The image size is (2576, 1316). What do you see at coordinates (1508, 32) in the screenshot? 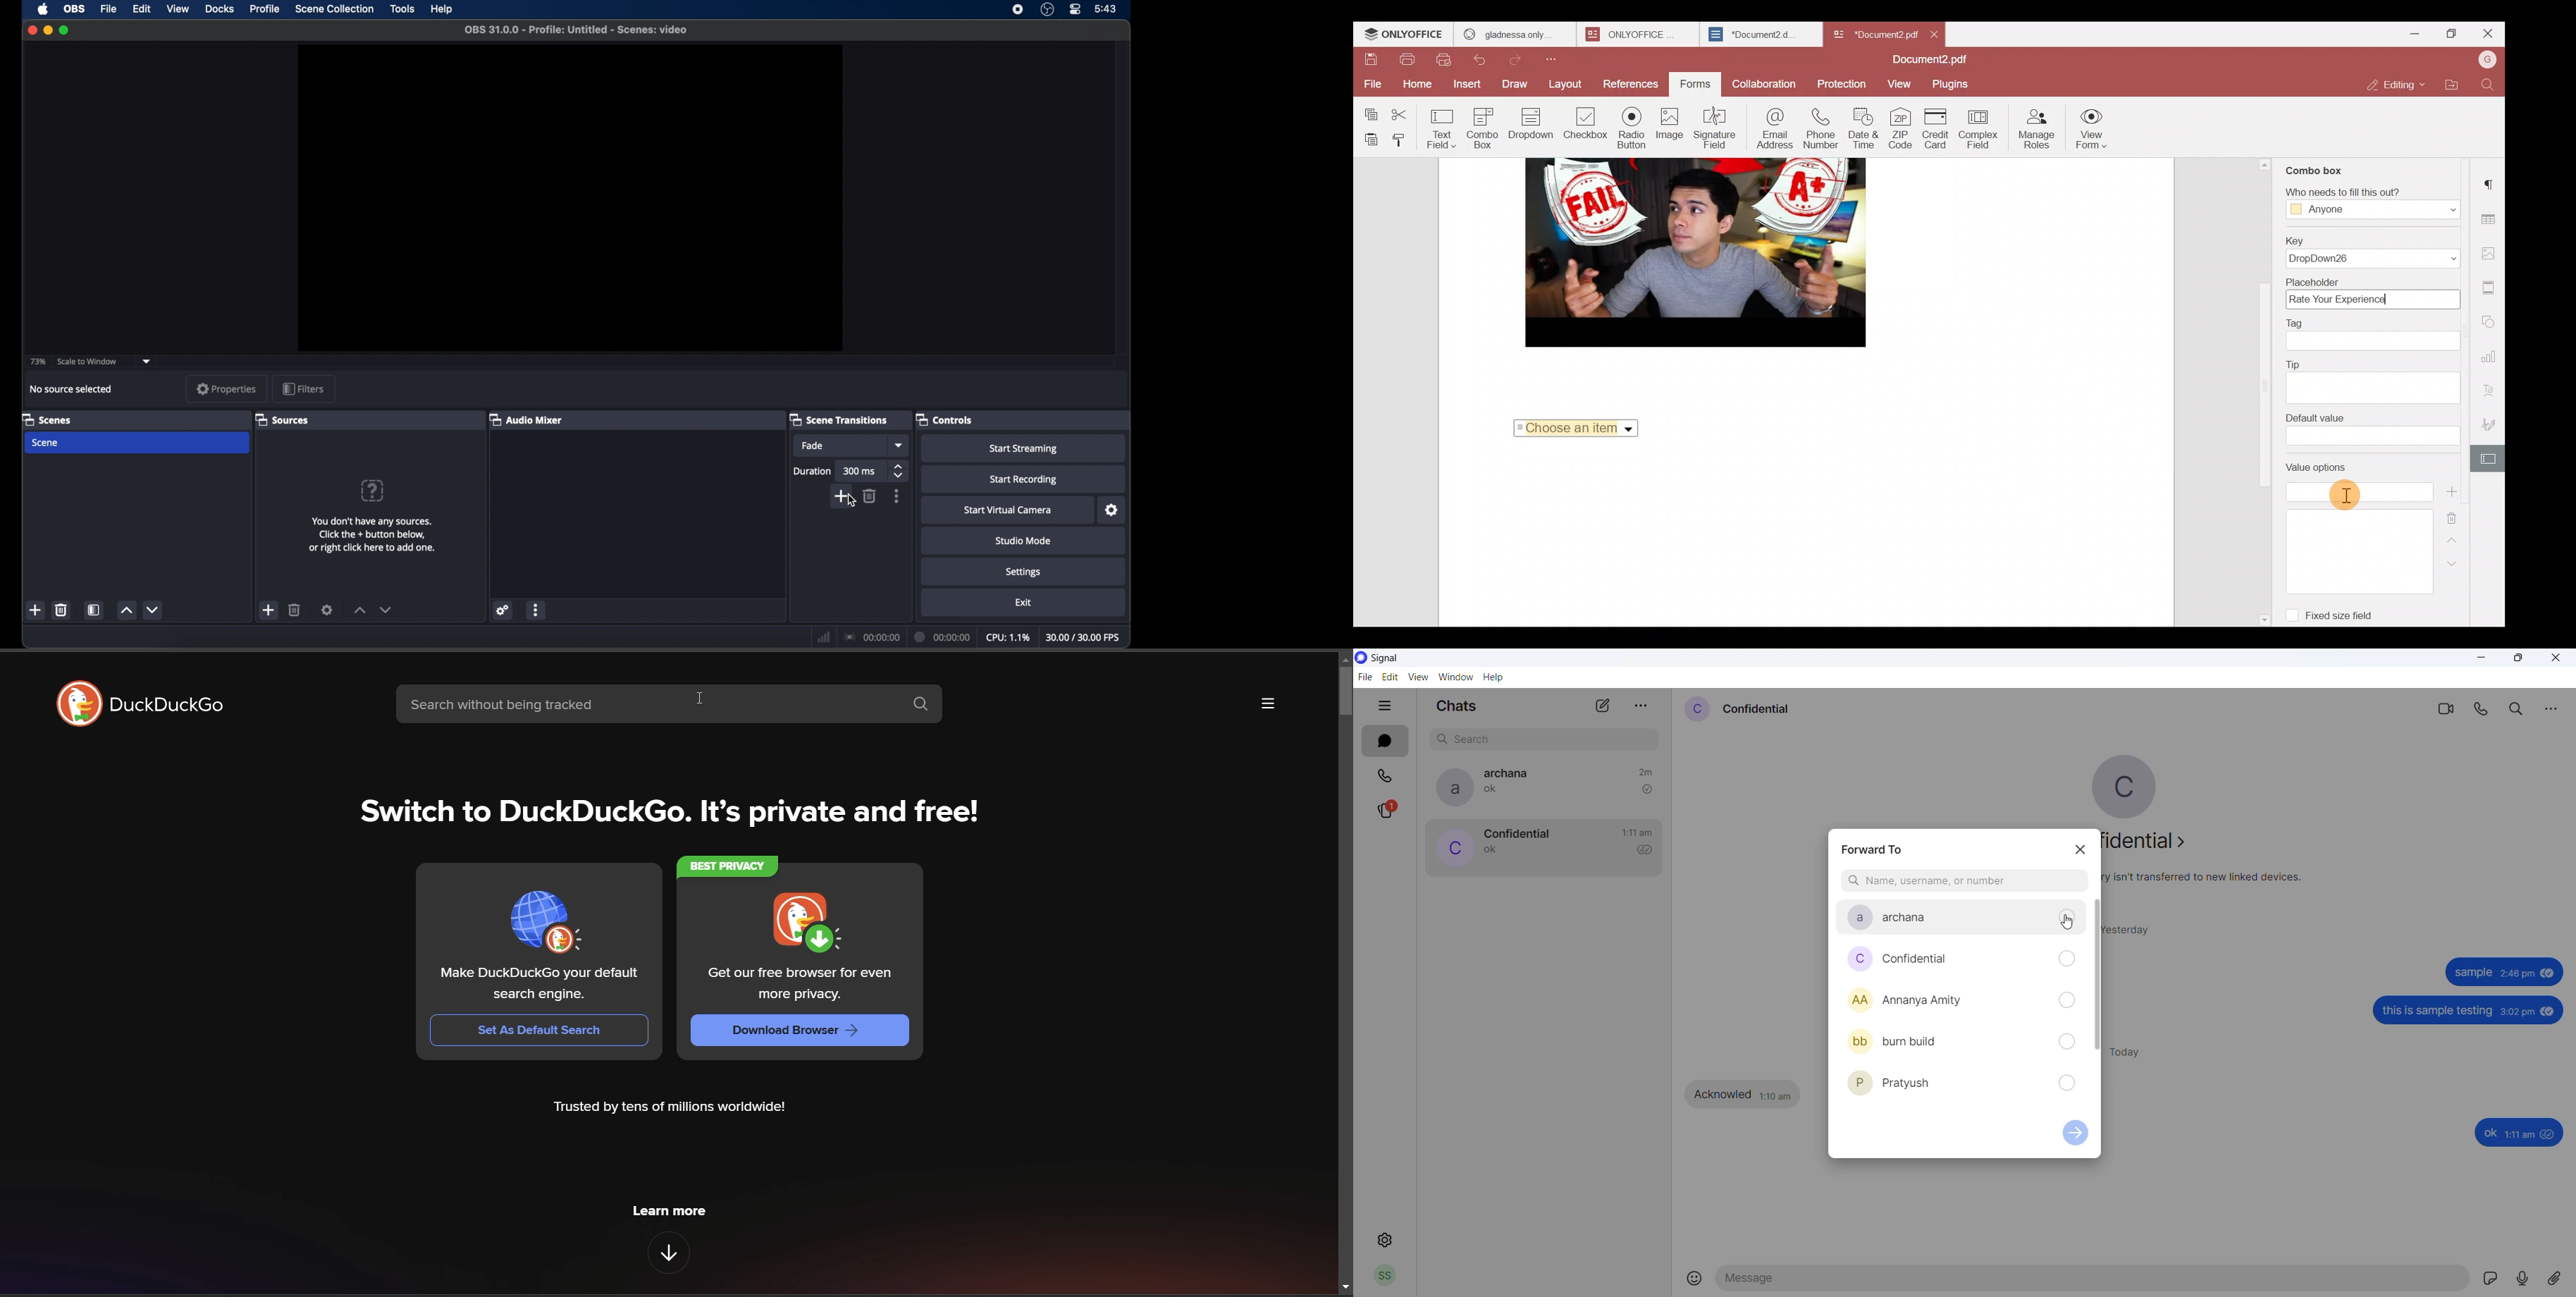
I see `gladnessa only.` at bounding box center [1508, 32].